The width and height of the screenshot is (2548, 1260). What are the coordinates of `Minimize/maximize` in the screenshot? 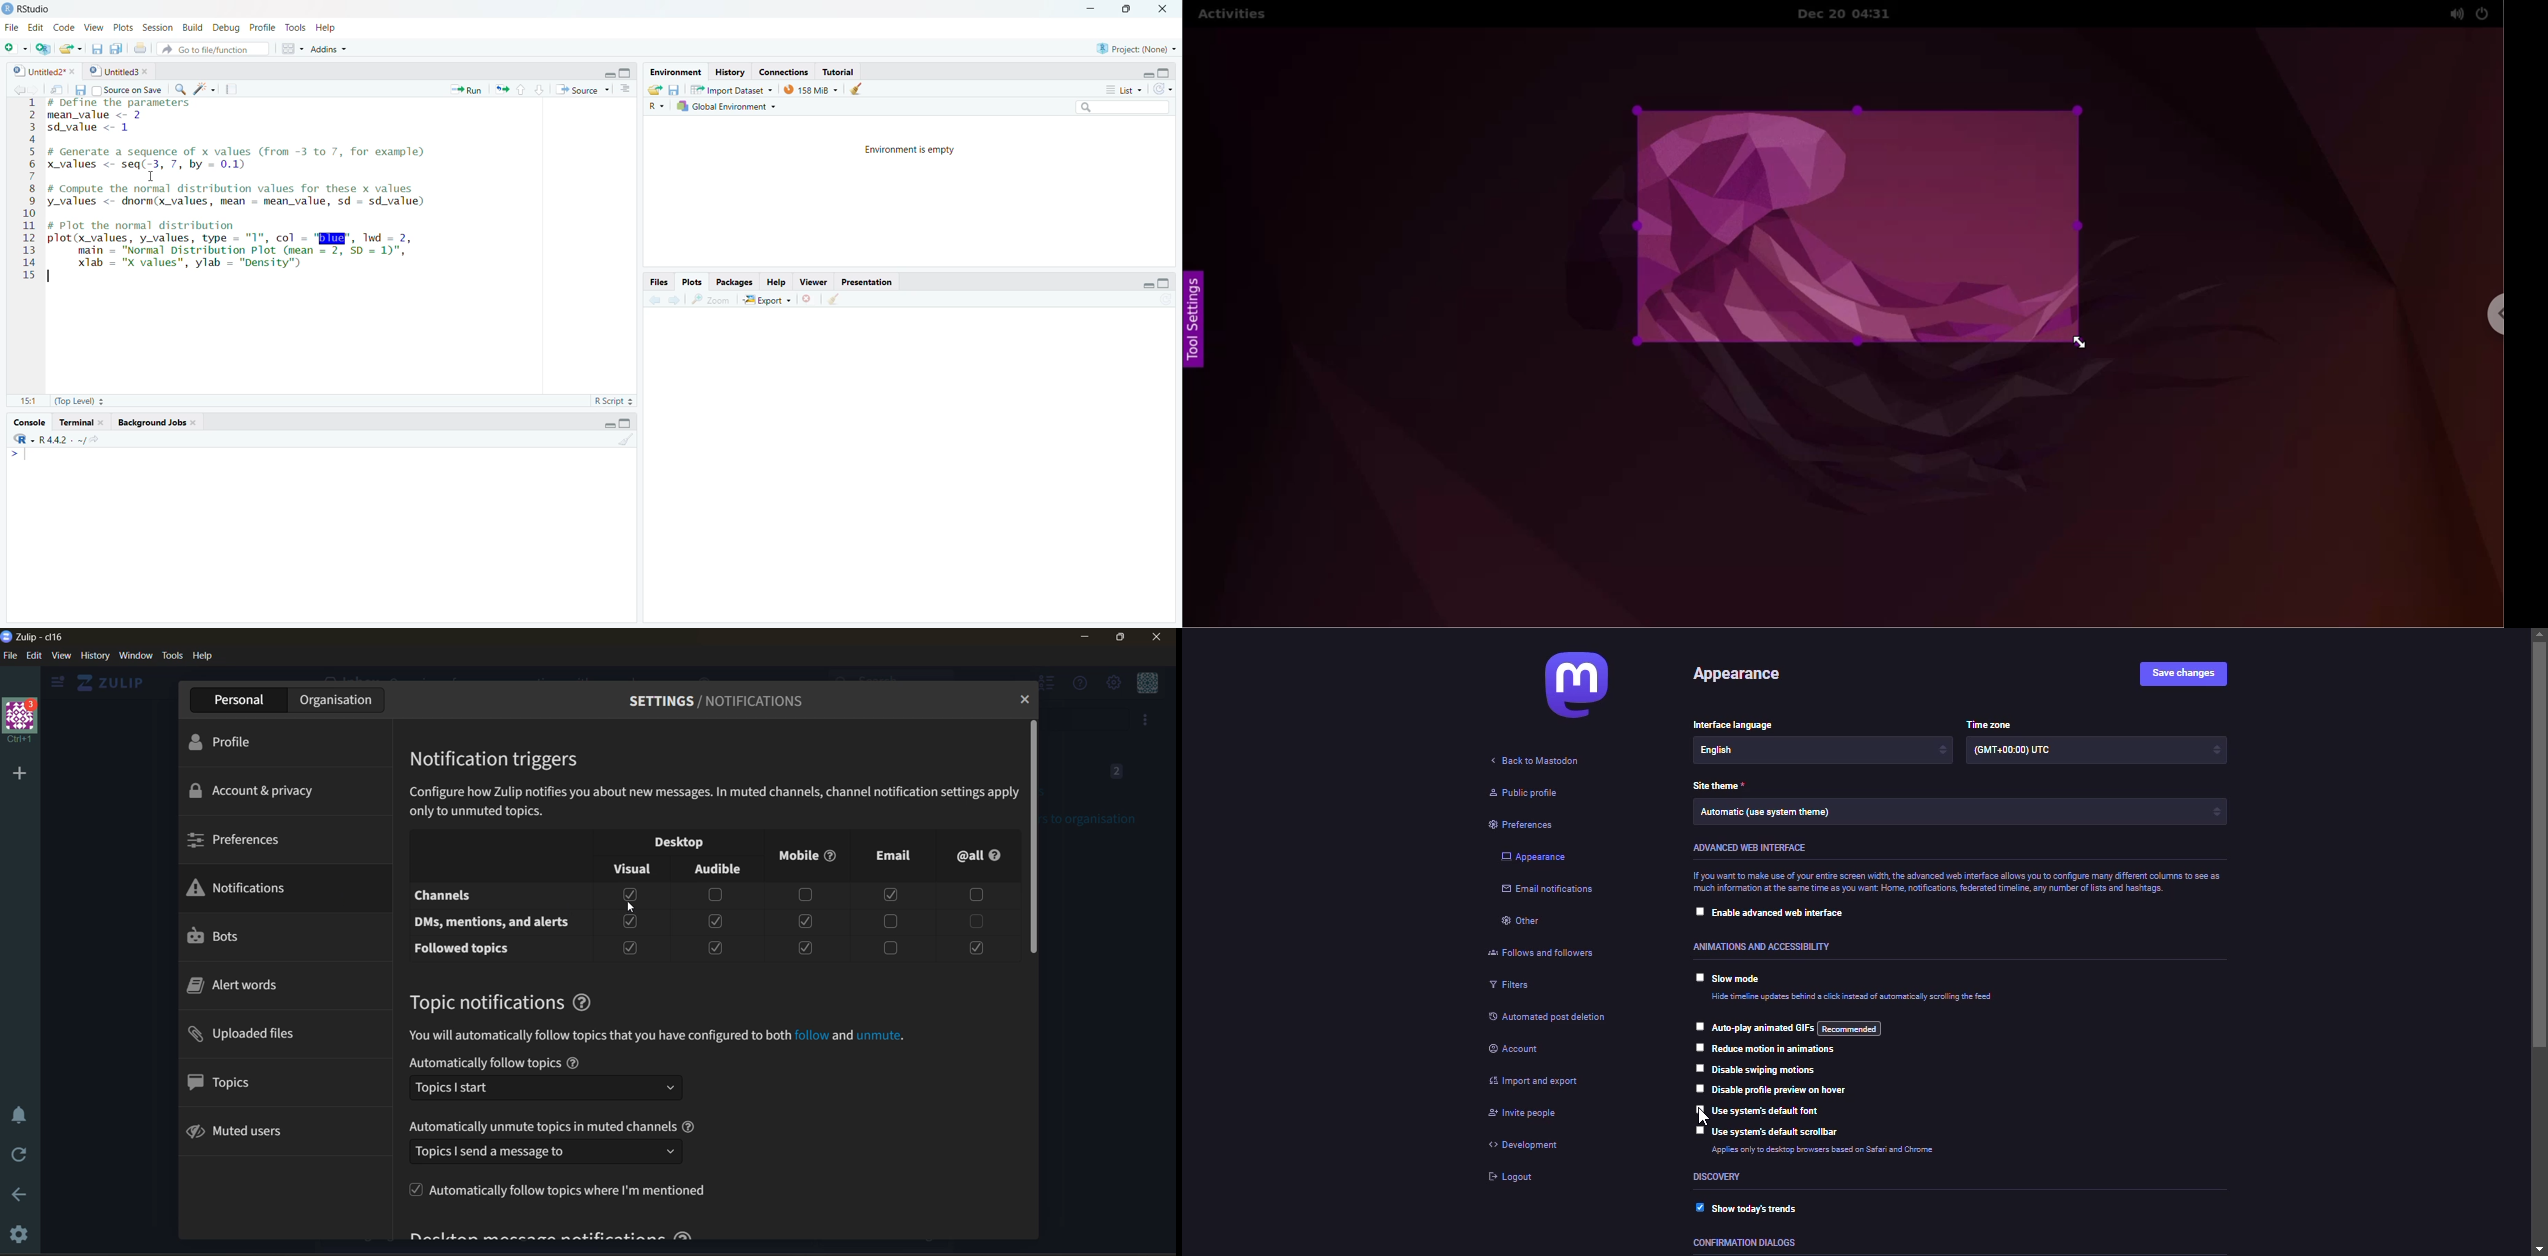 It's located at (1146, 72).